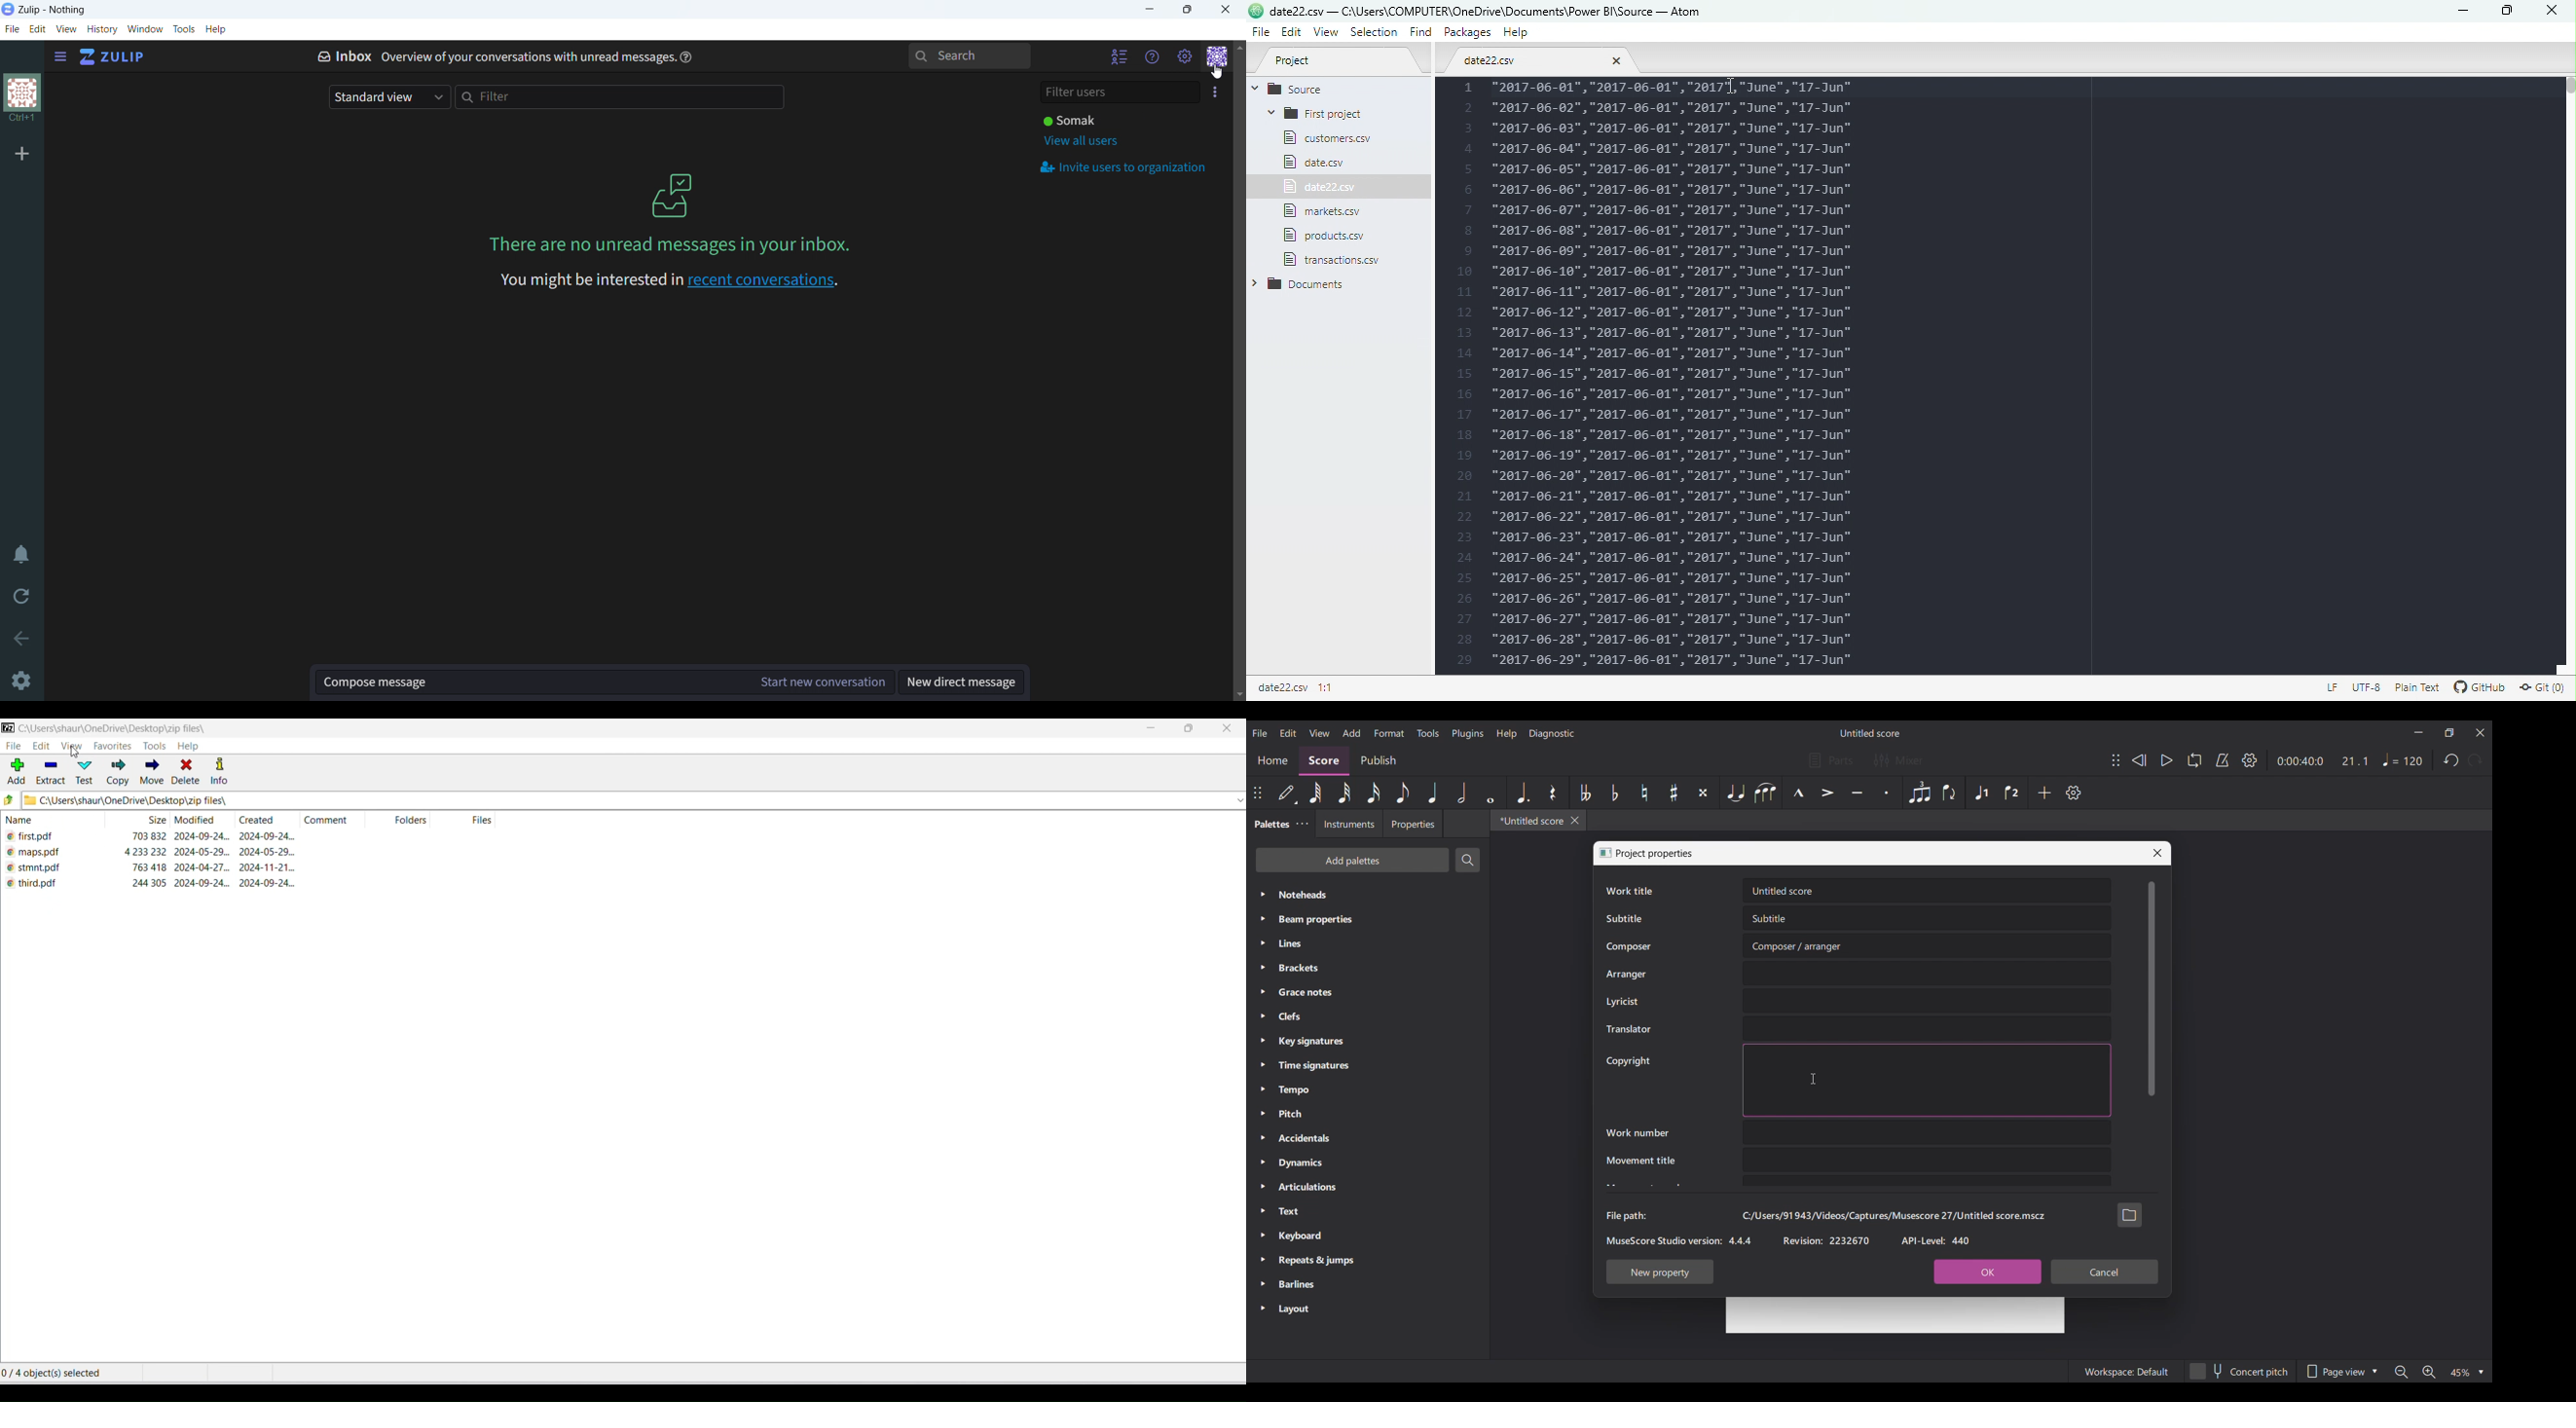  What do you see at coordinates (1238, 802) in the screenshot?
I see `dropdown` at bounding box center [1238, 802].